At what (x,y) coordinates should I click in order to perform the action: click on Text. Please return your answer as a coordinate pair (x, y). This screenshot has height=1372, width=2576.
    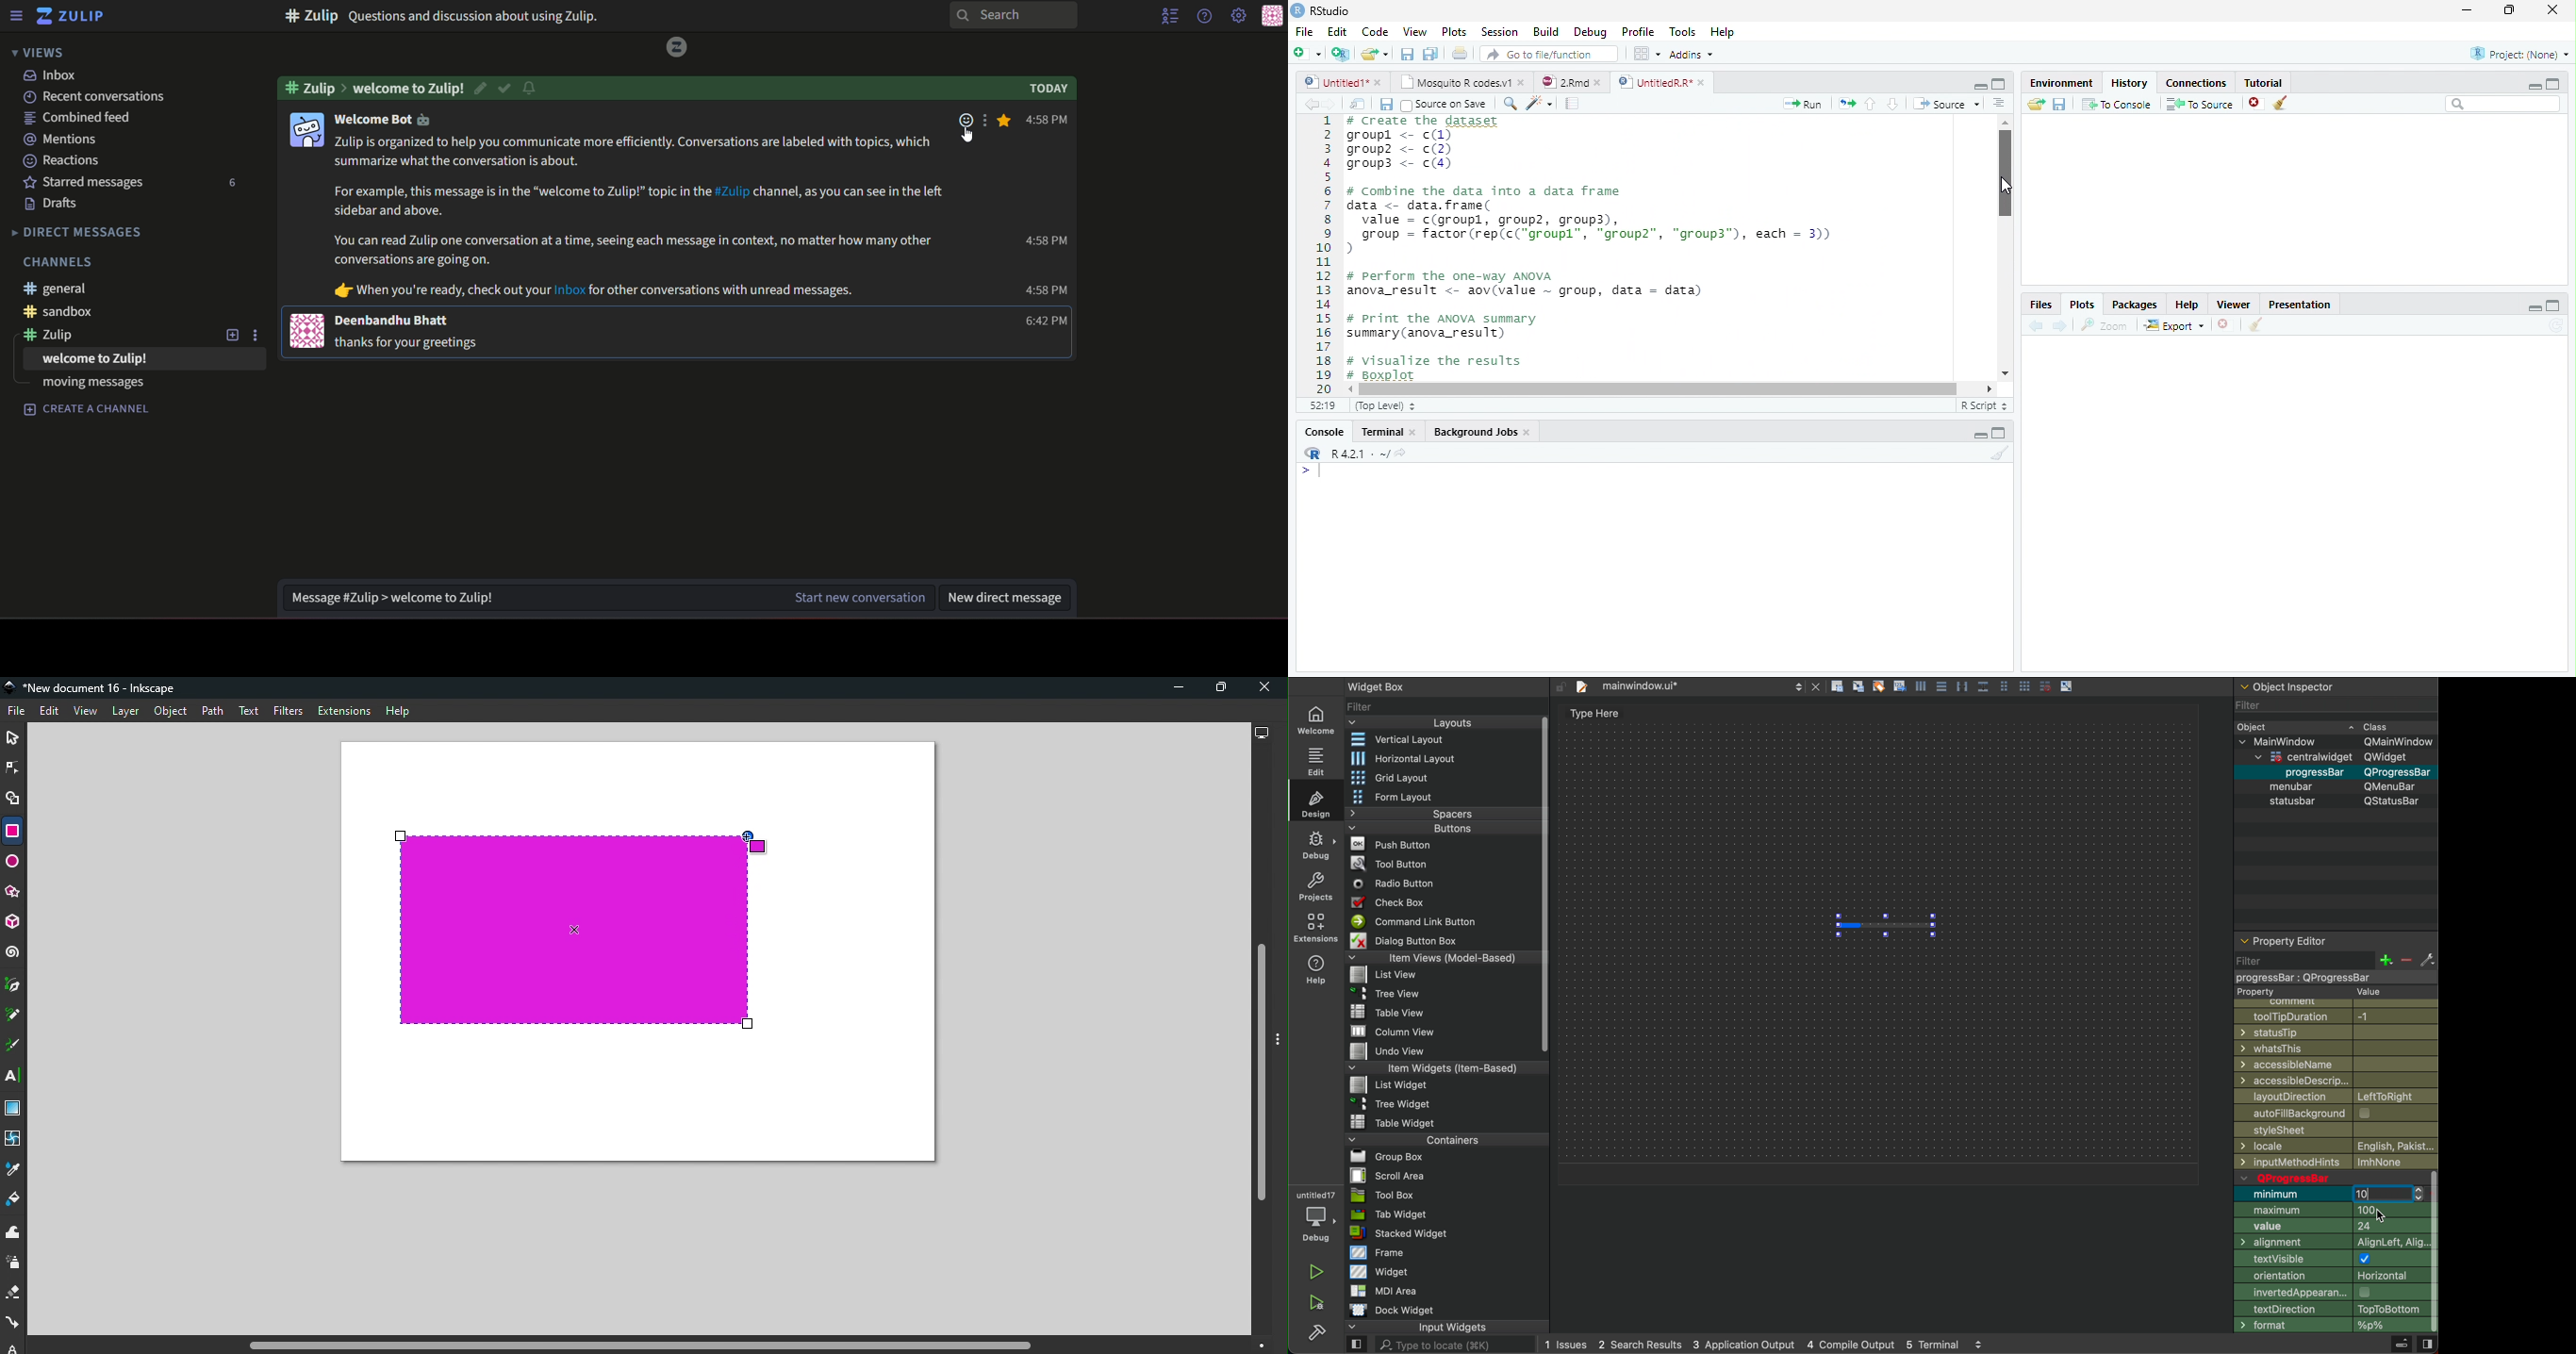
    Looking at the image, I should click on (251, 712).